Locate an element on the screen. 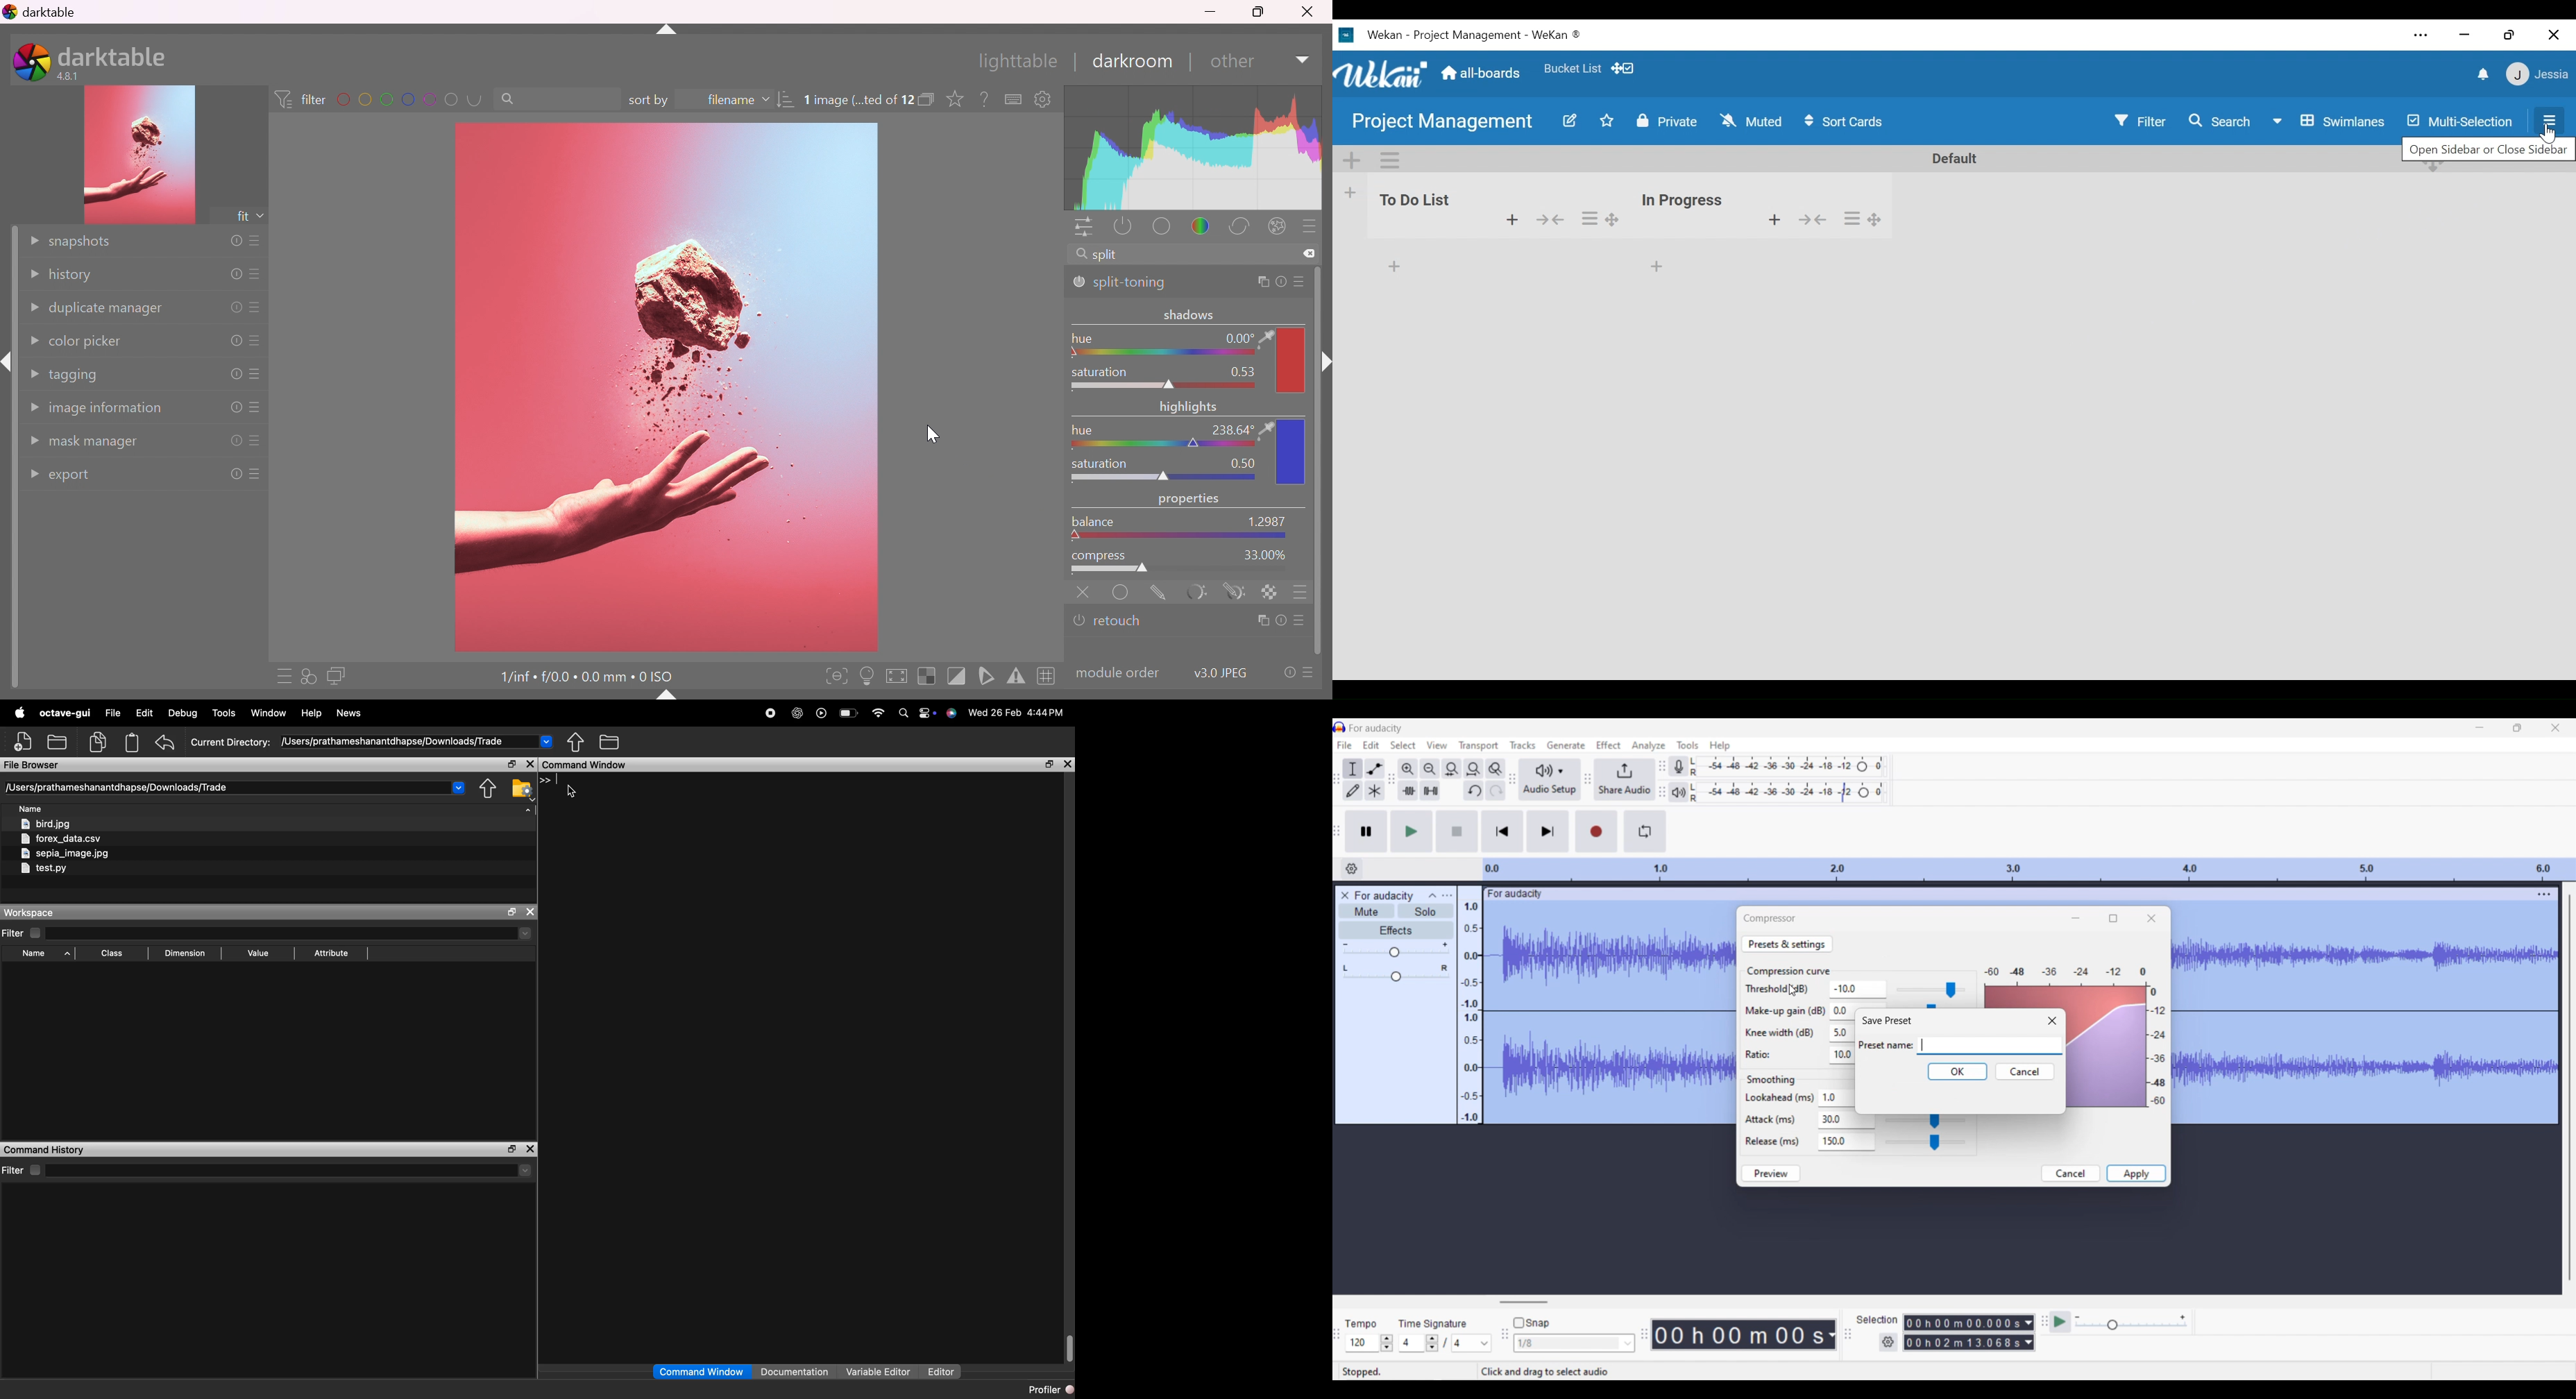  Drop Down is located at coordinates (31, 441).